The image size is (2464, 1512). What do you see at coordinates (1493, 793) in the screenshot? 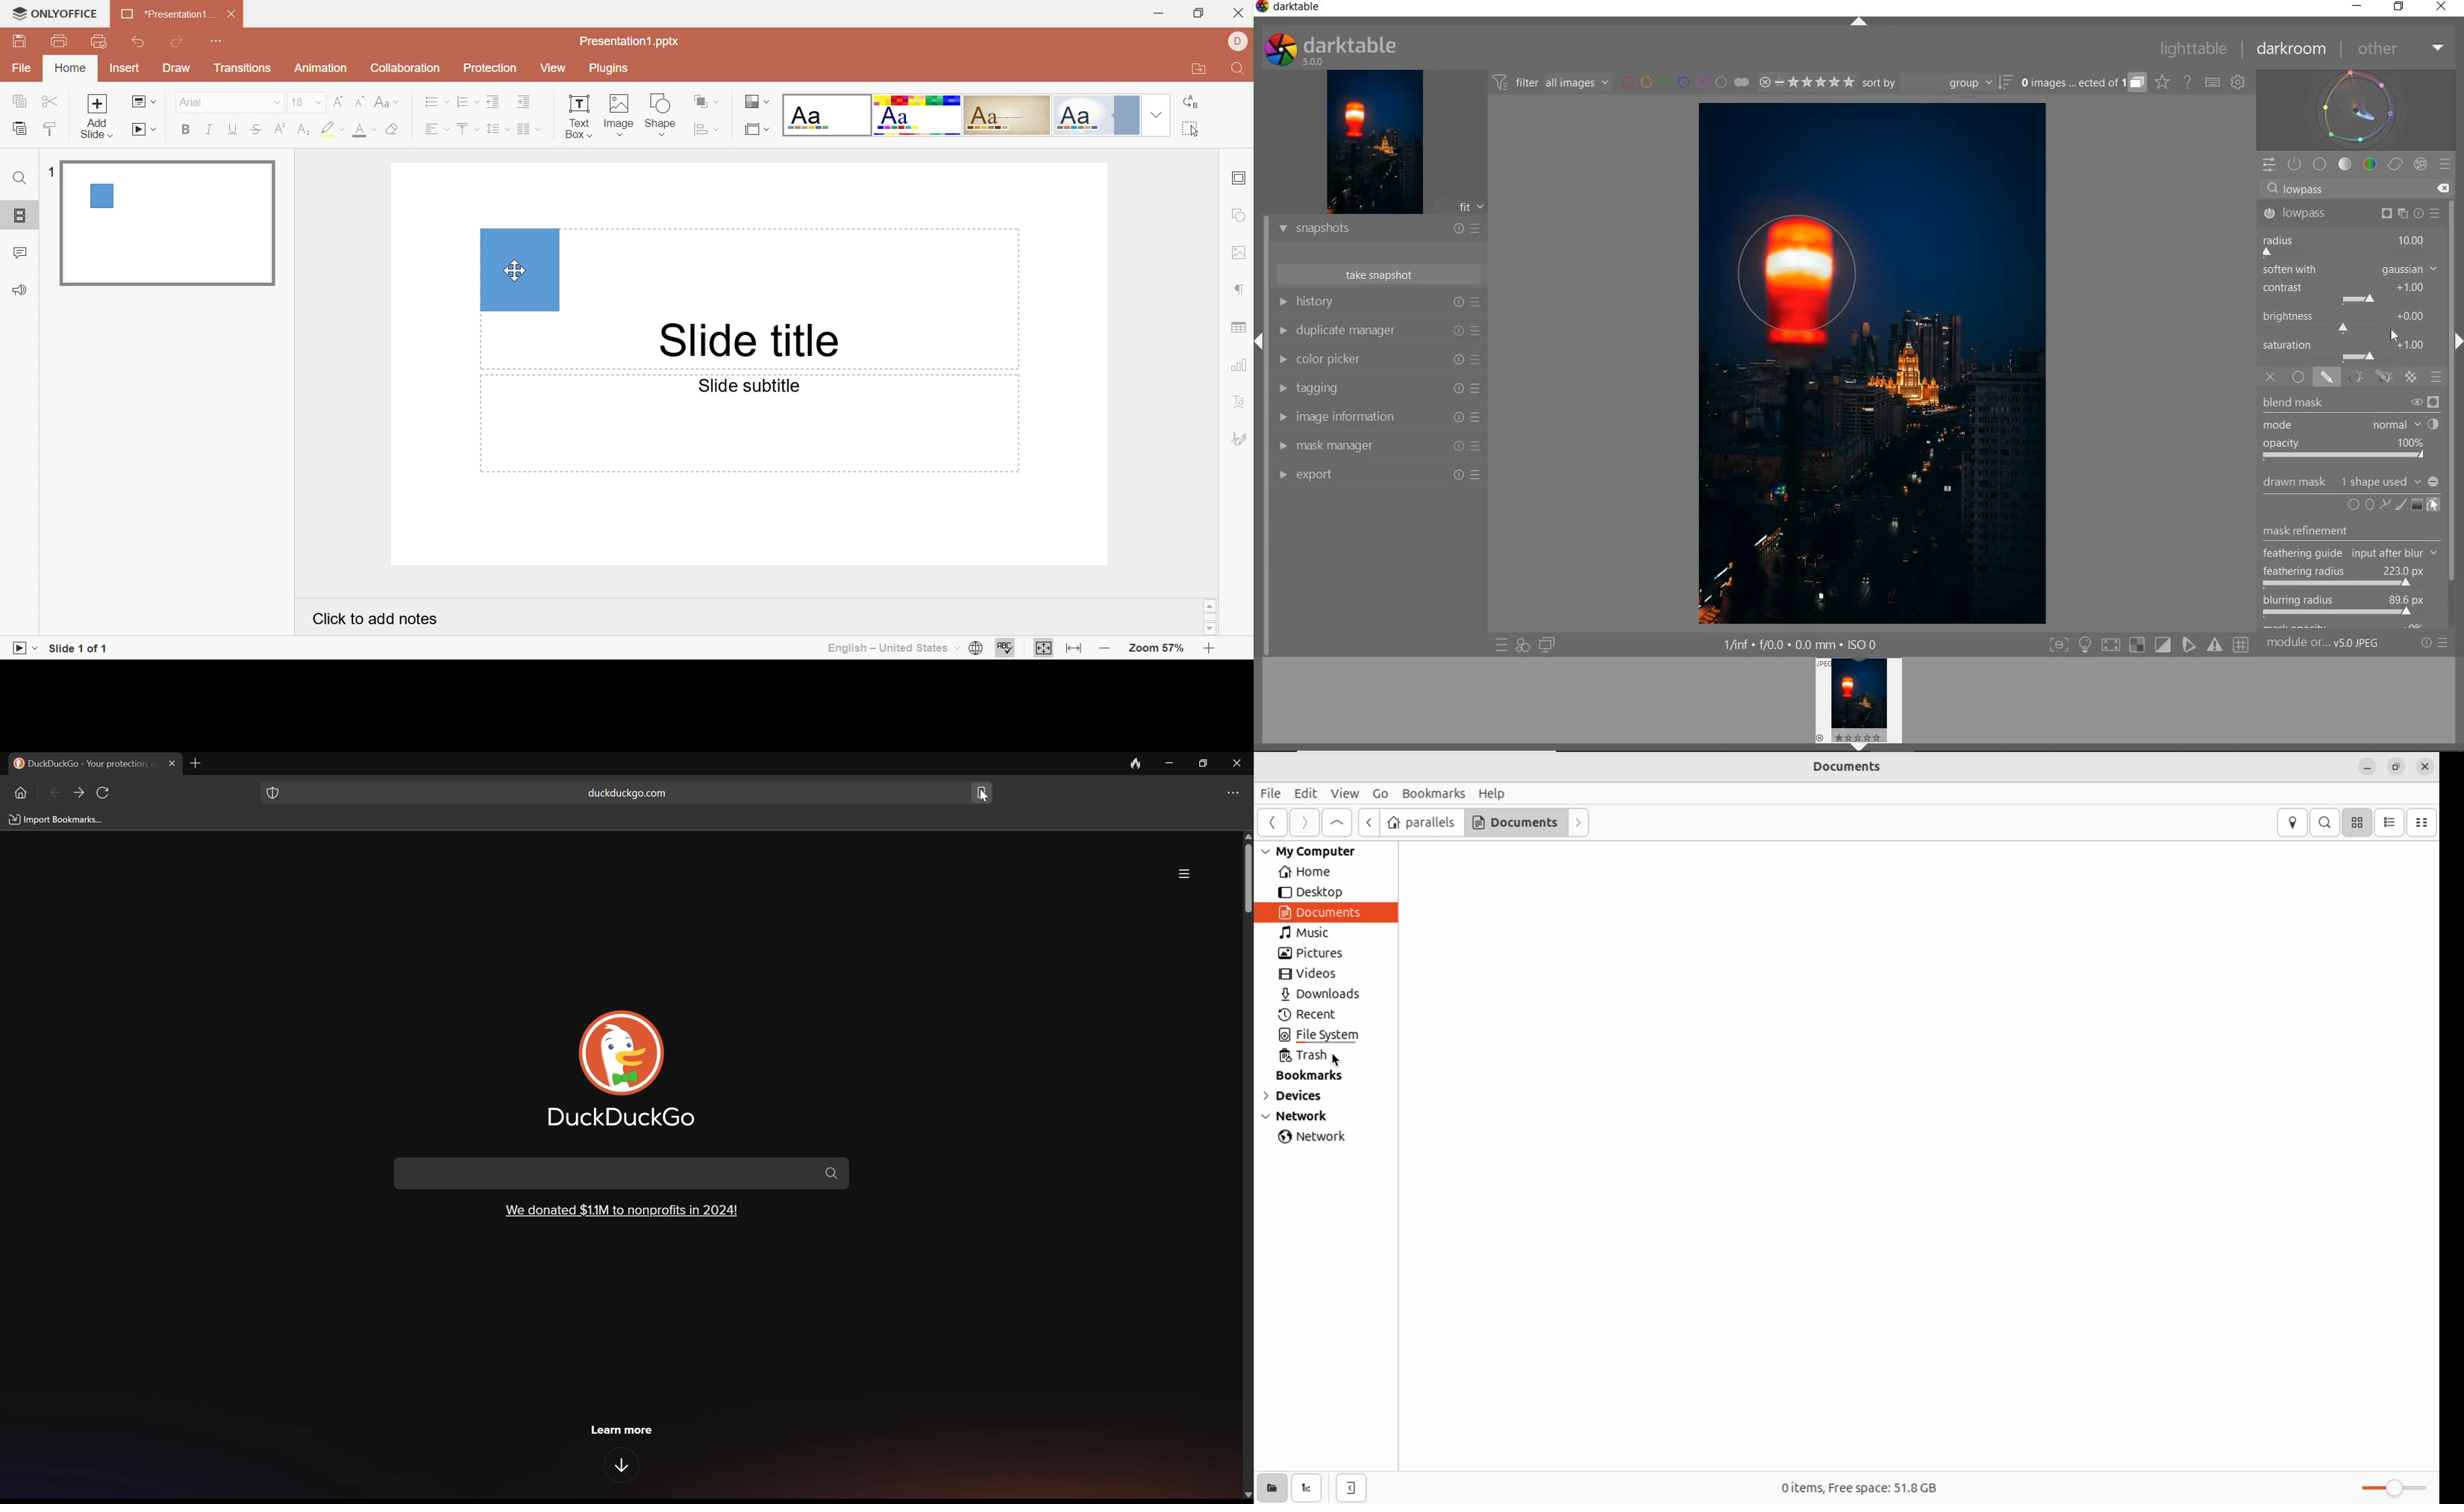
I see `help` at bounding box center [1493, 793].